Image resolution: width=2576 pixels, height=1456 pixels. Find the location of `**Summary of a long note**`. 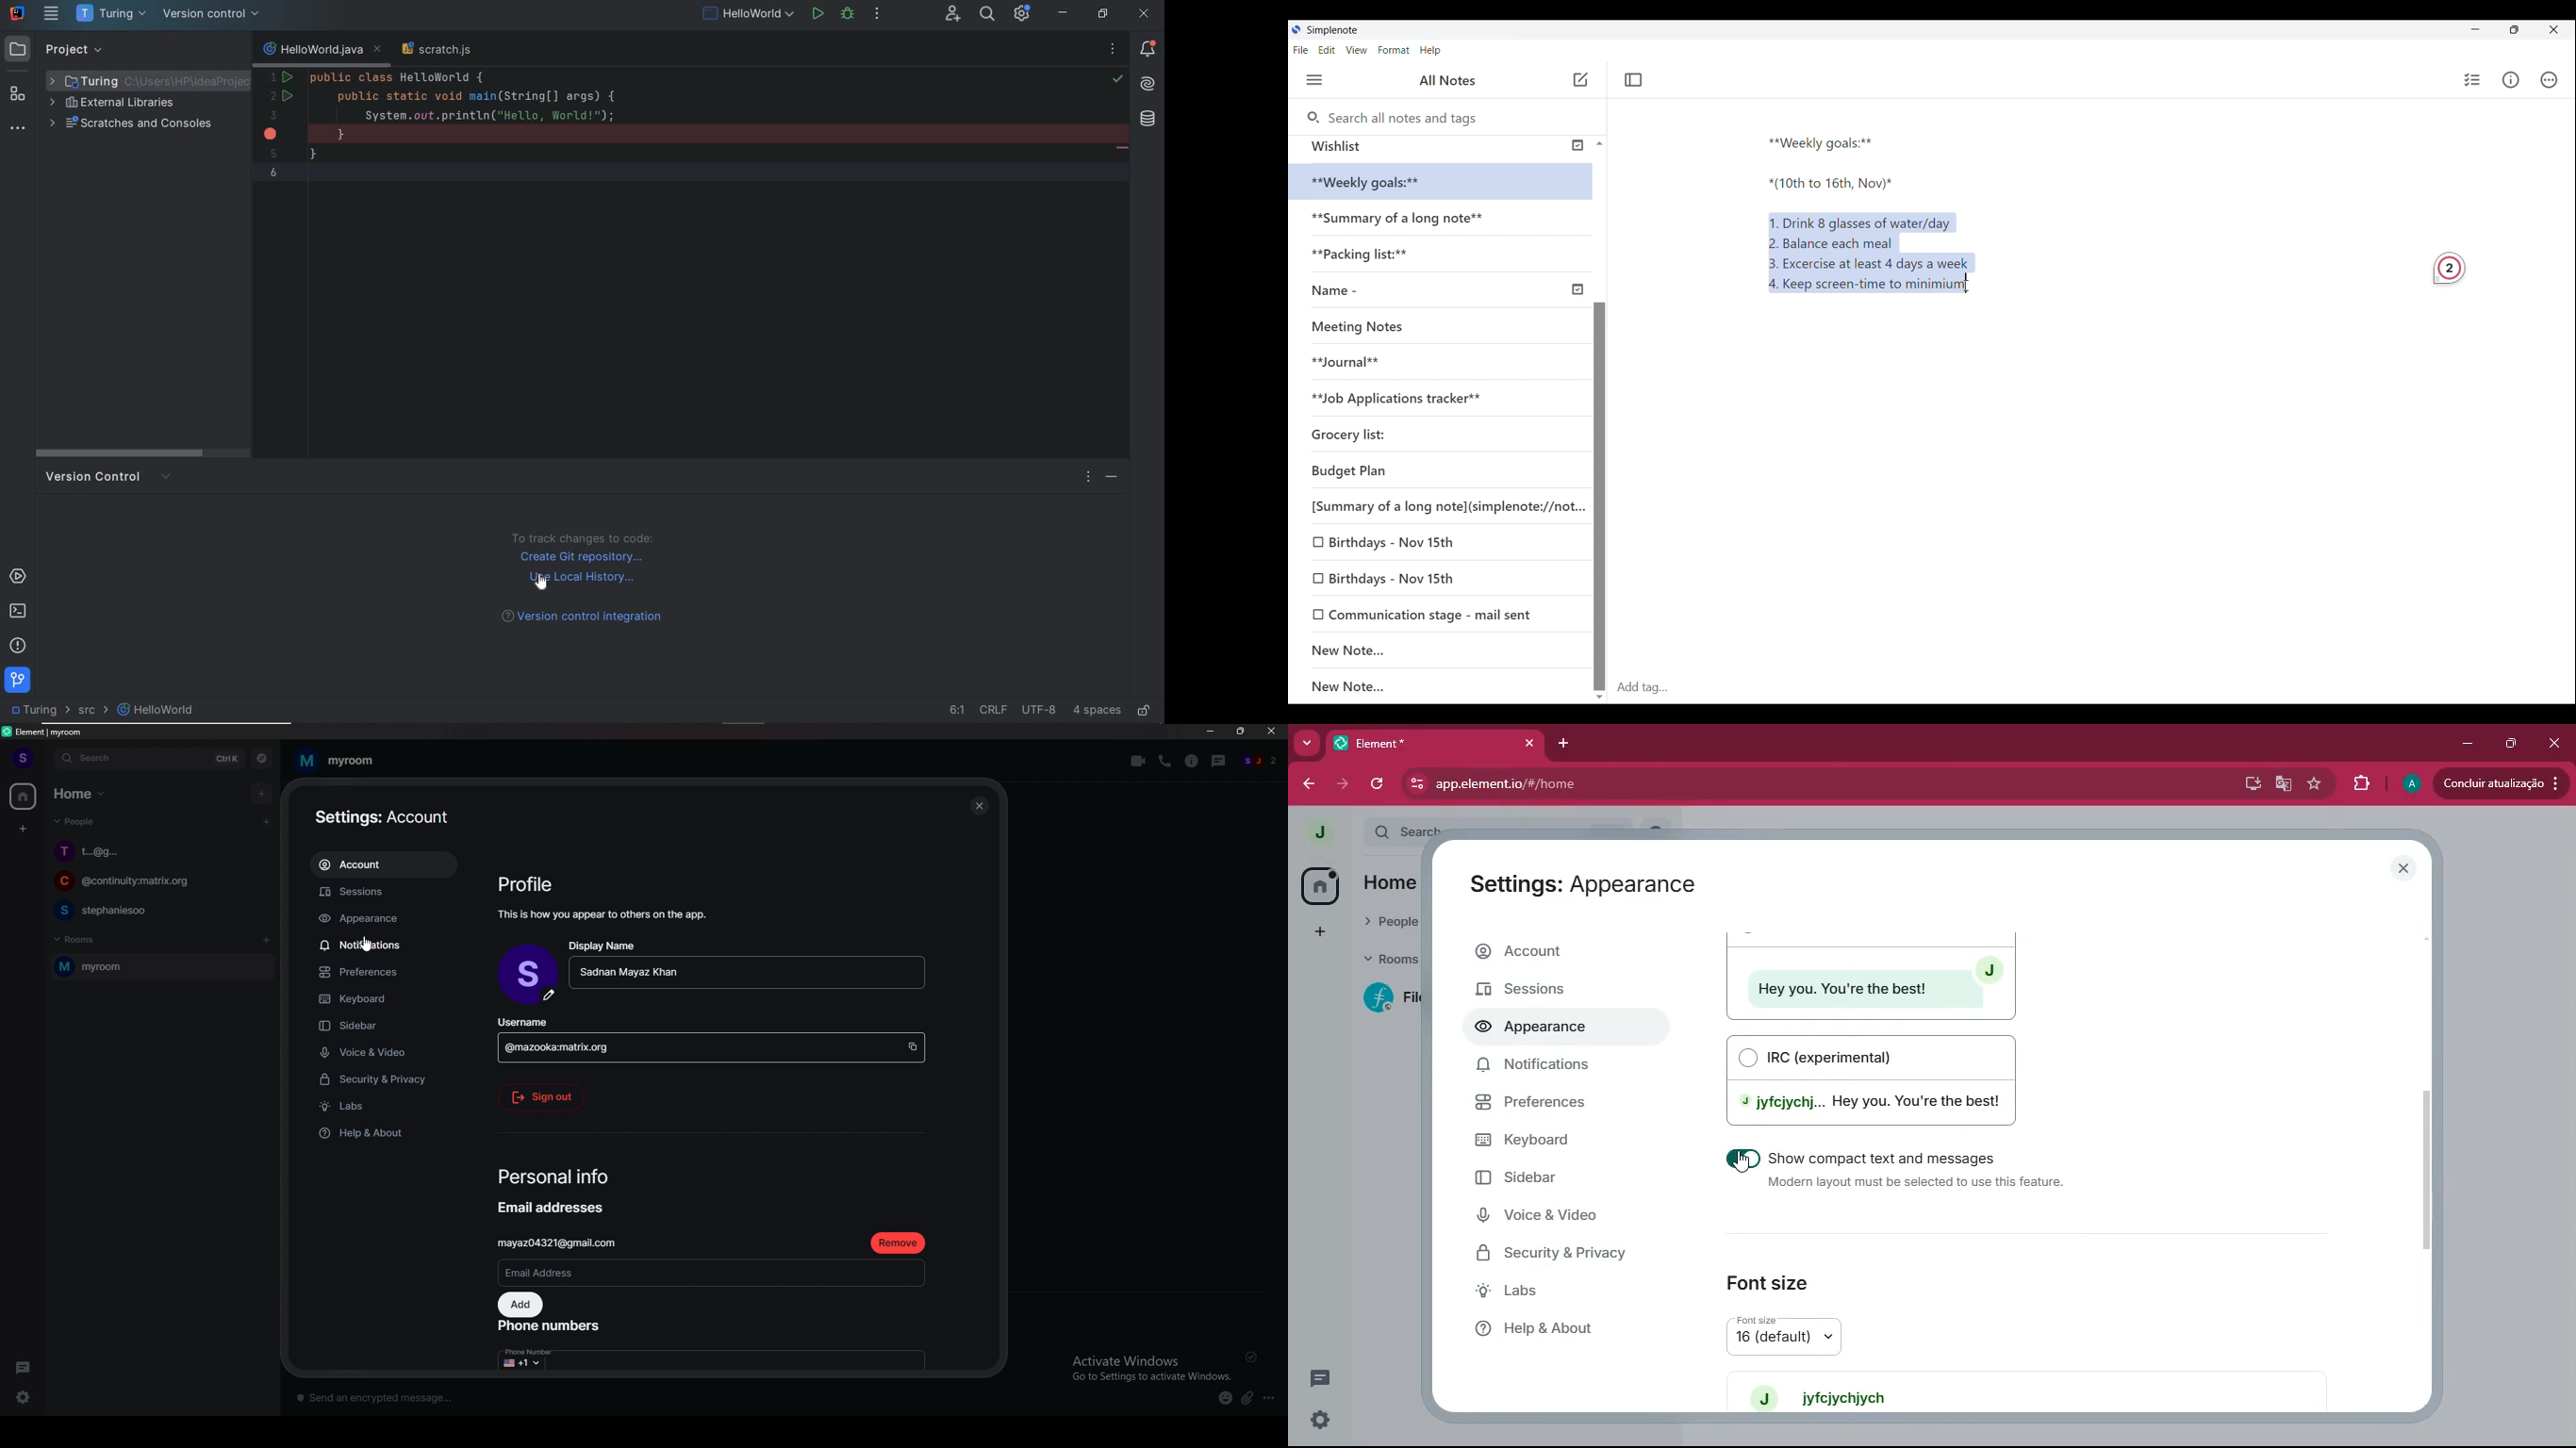

**Summary of a long note** is located at coordinates (1401, 221).